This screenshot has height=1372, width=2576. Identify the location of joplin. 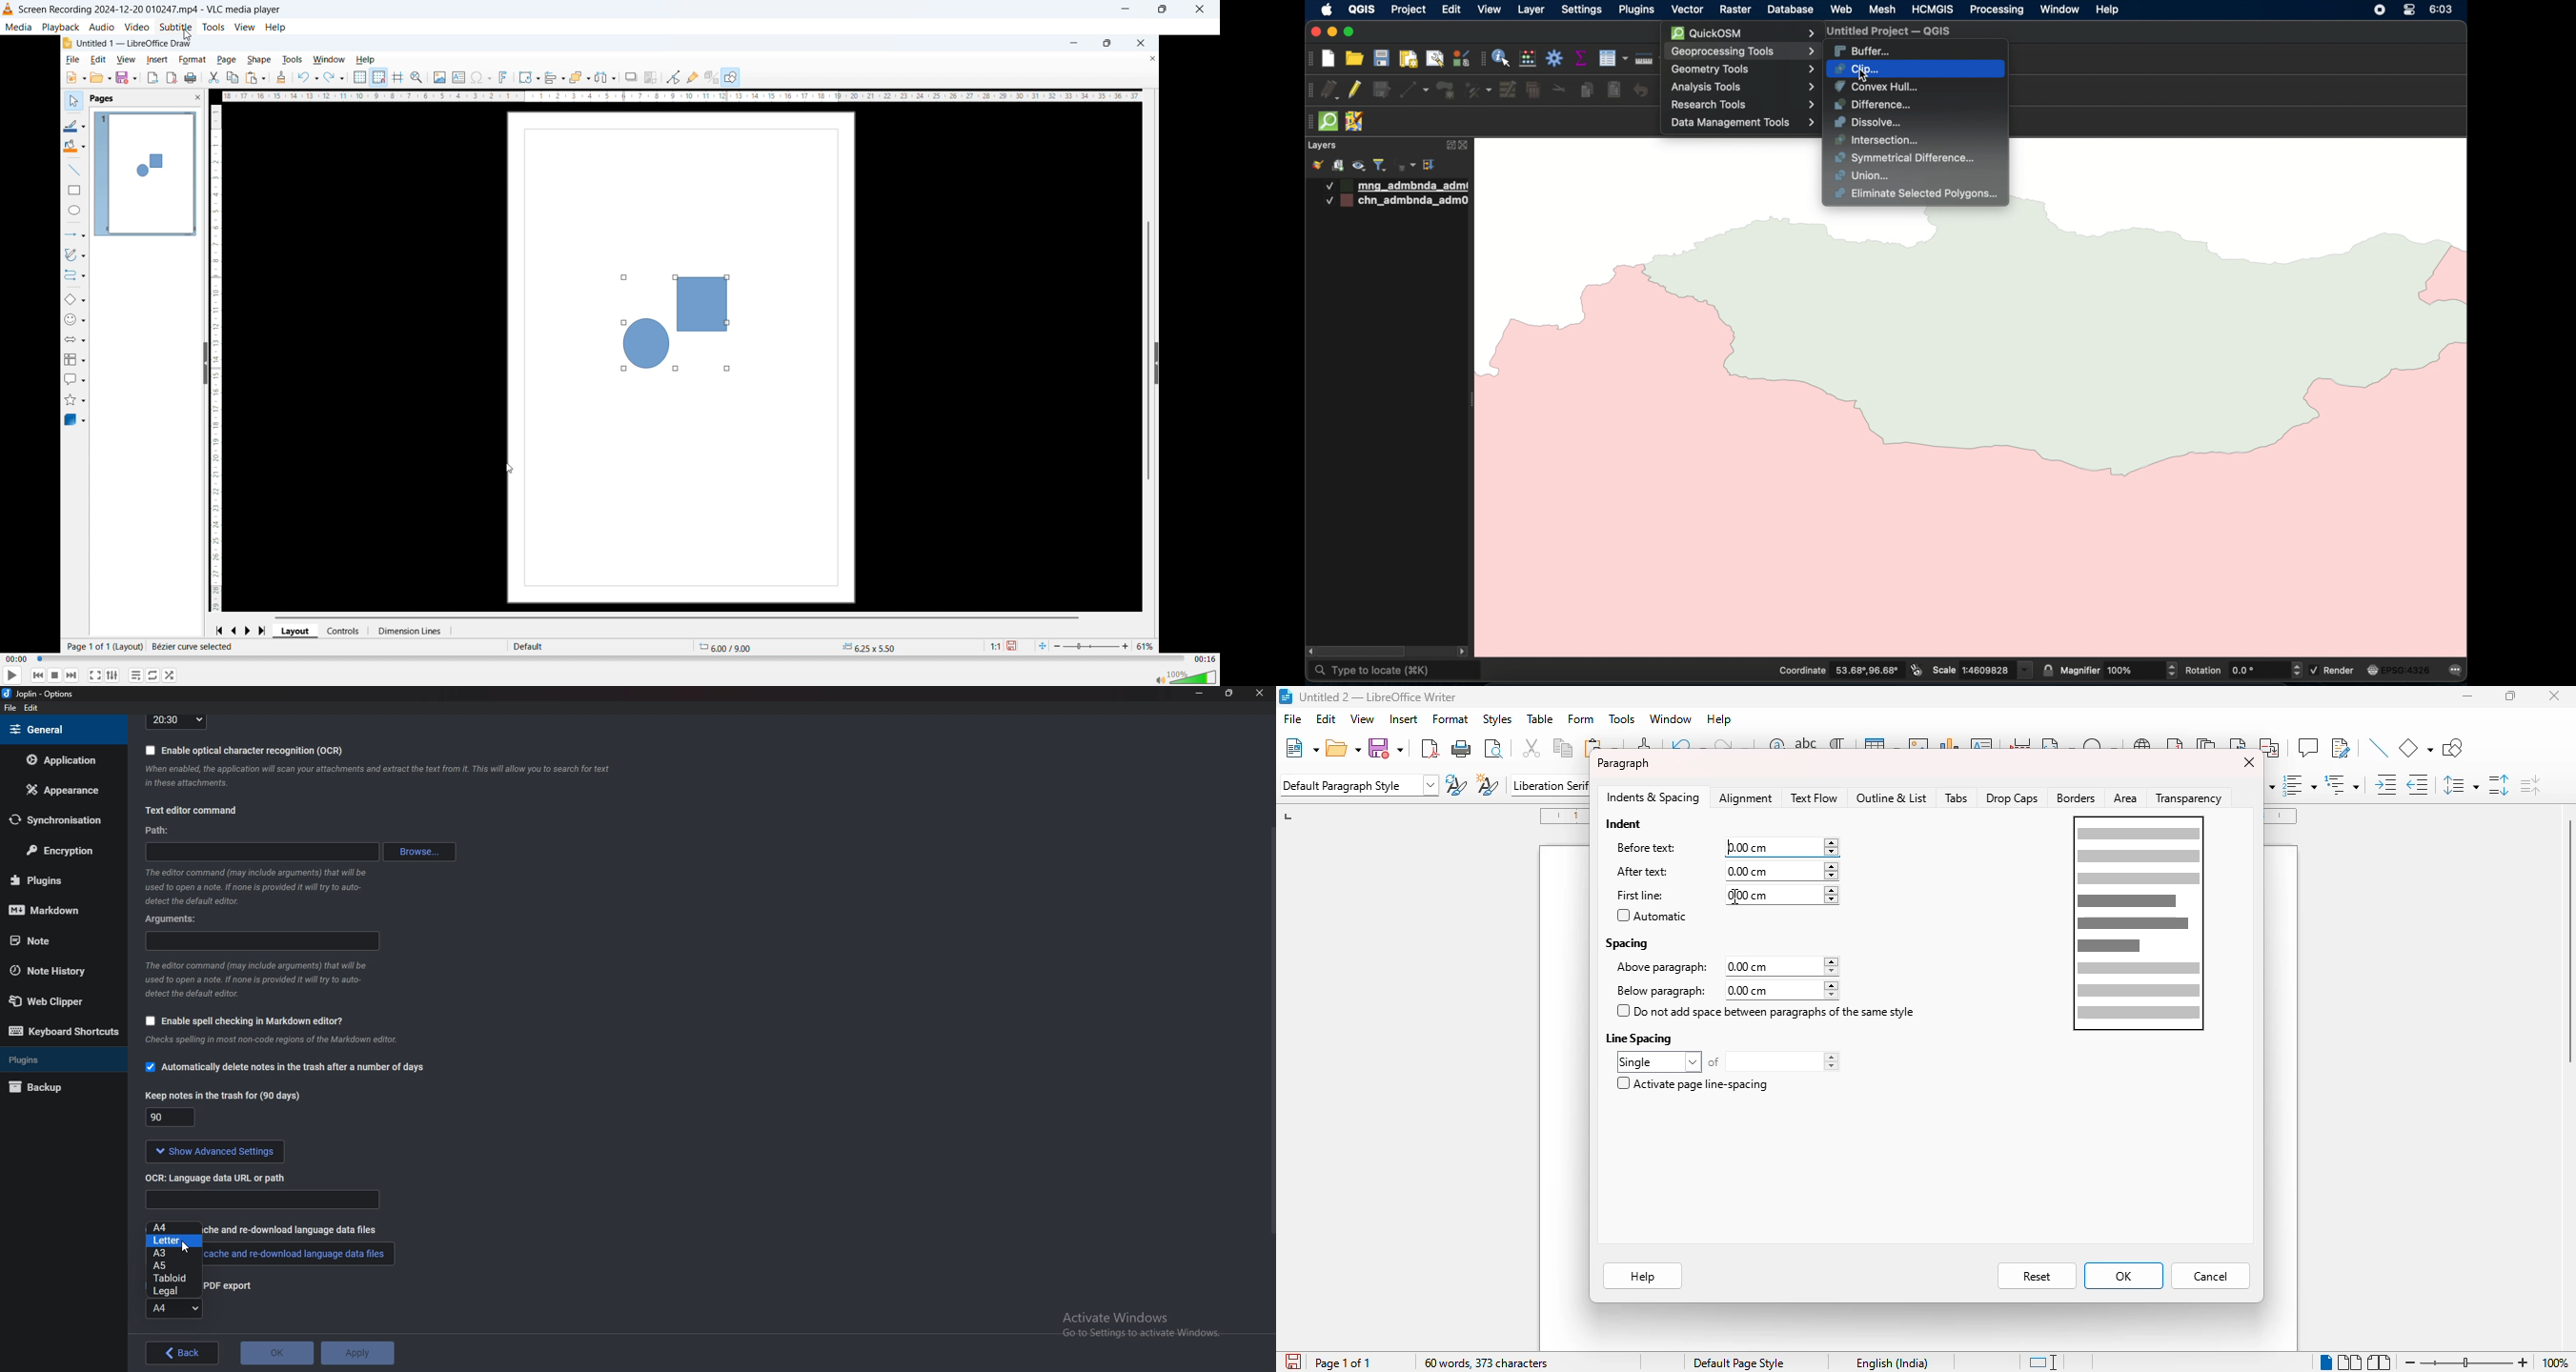
(41, 695).